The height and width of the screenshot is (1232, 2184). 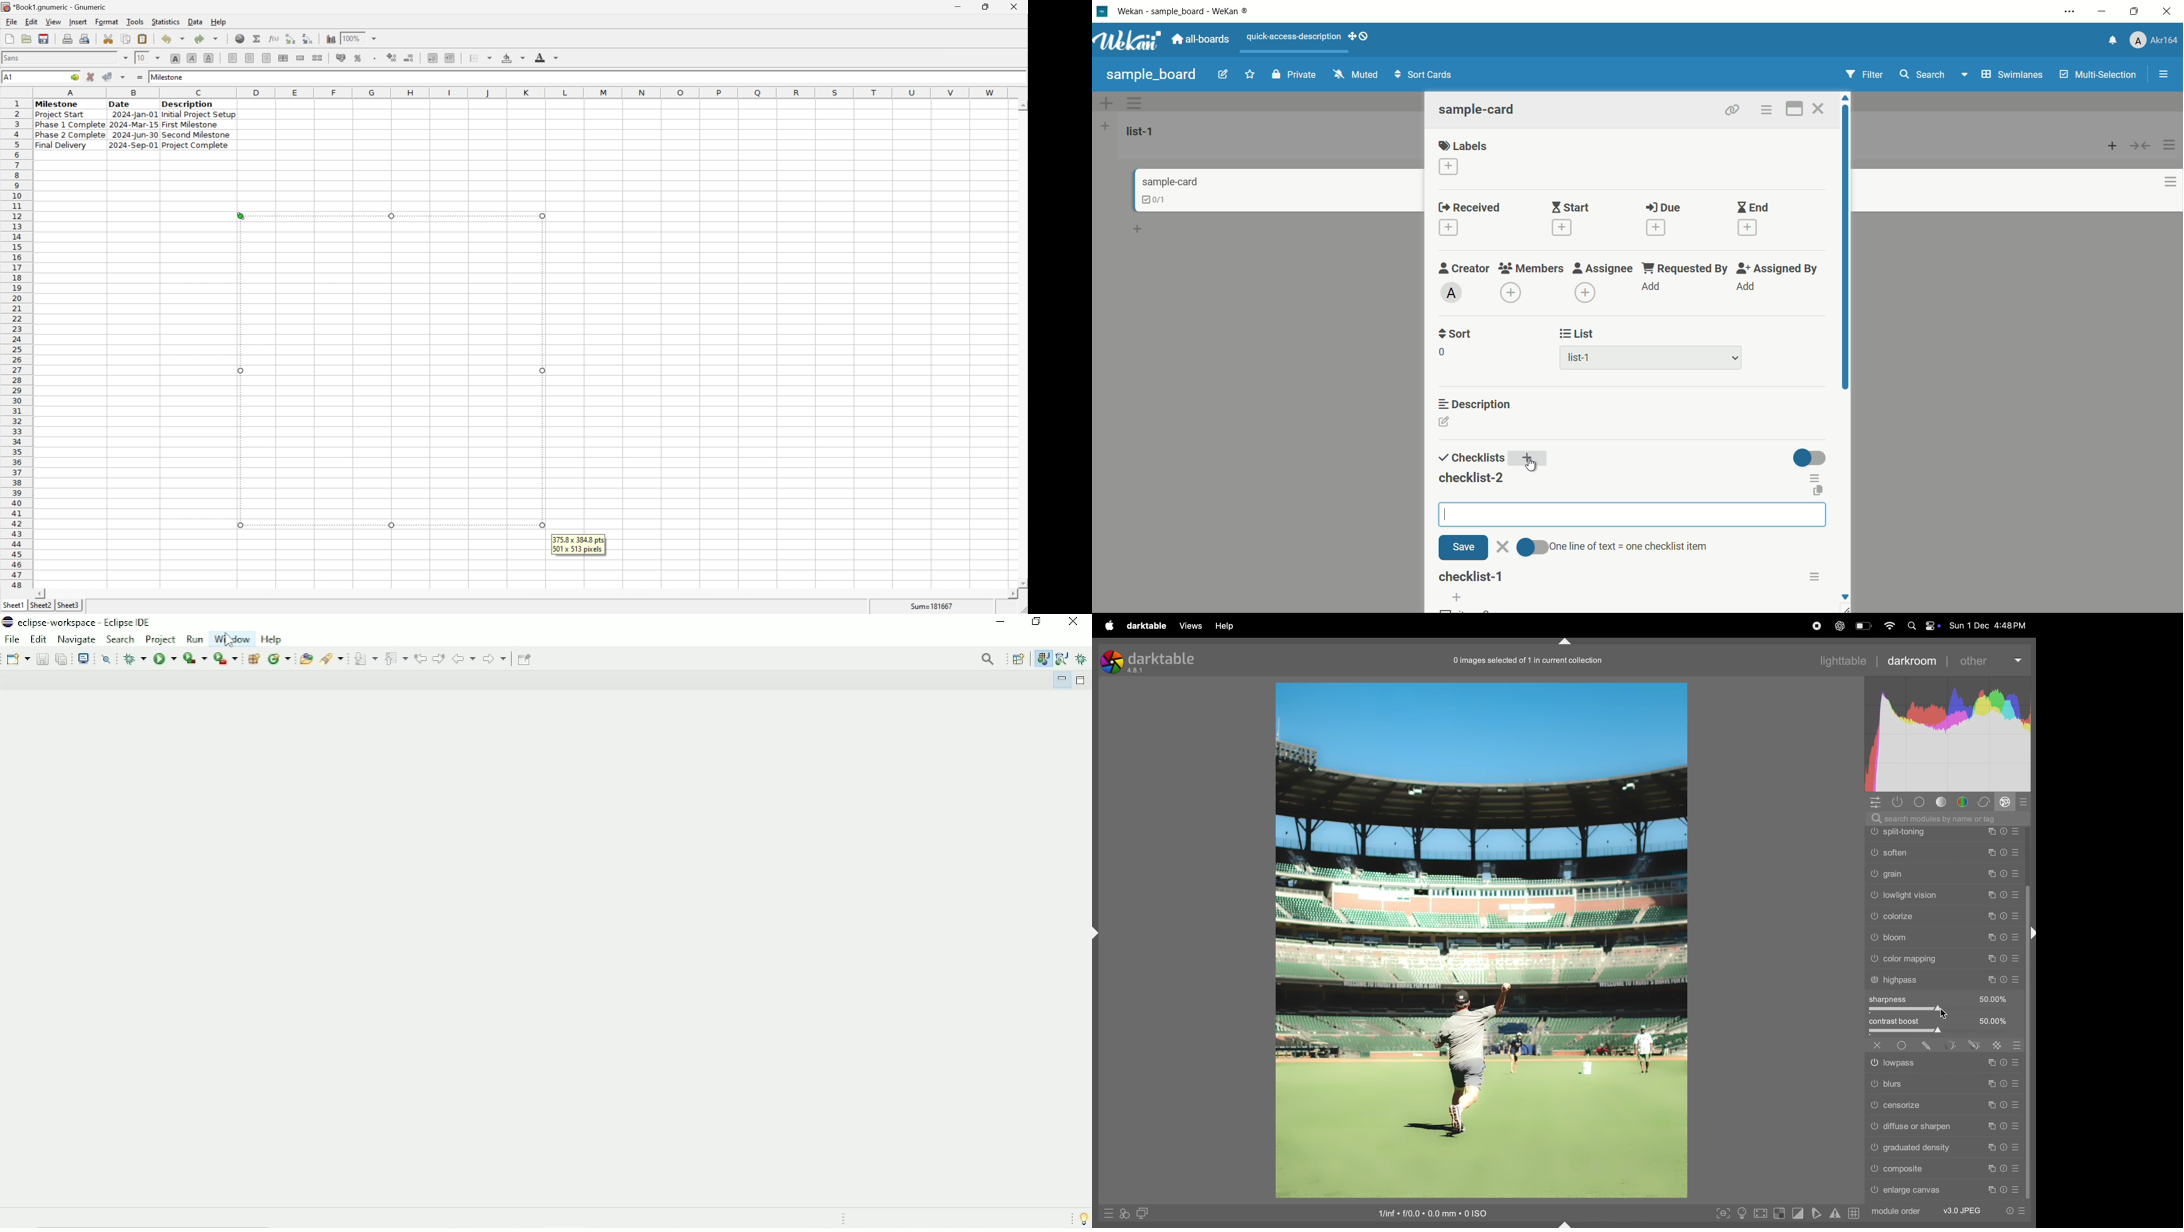 I want to click on 0, so click(x=1442, y=352).